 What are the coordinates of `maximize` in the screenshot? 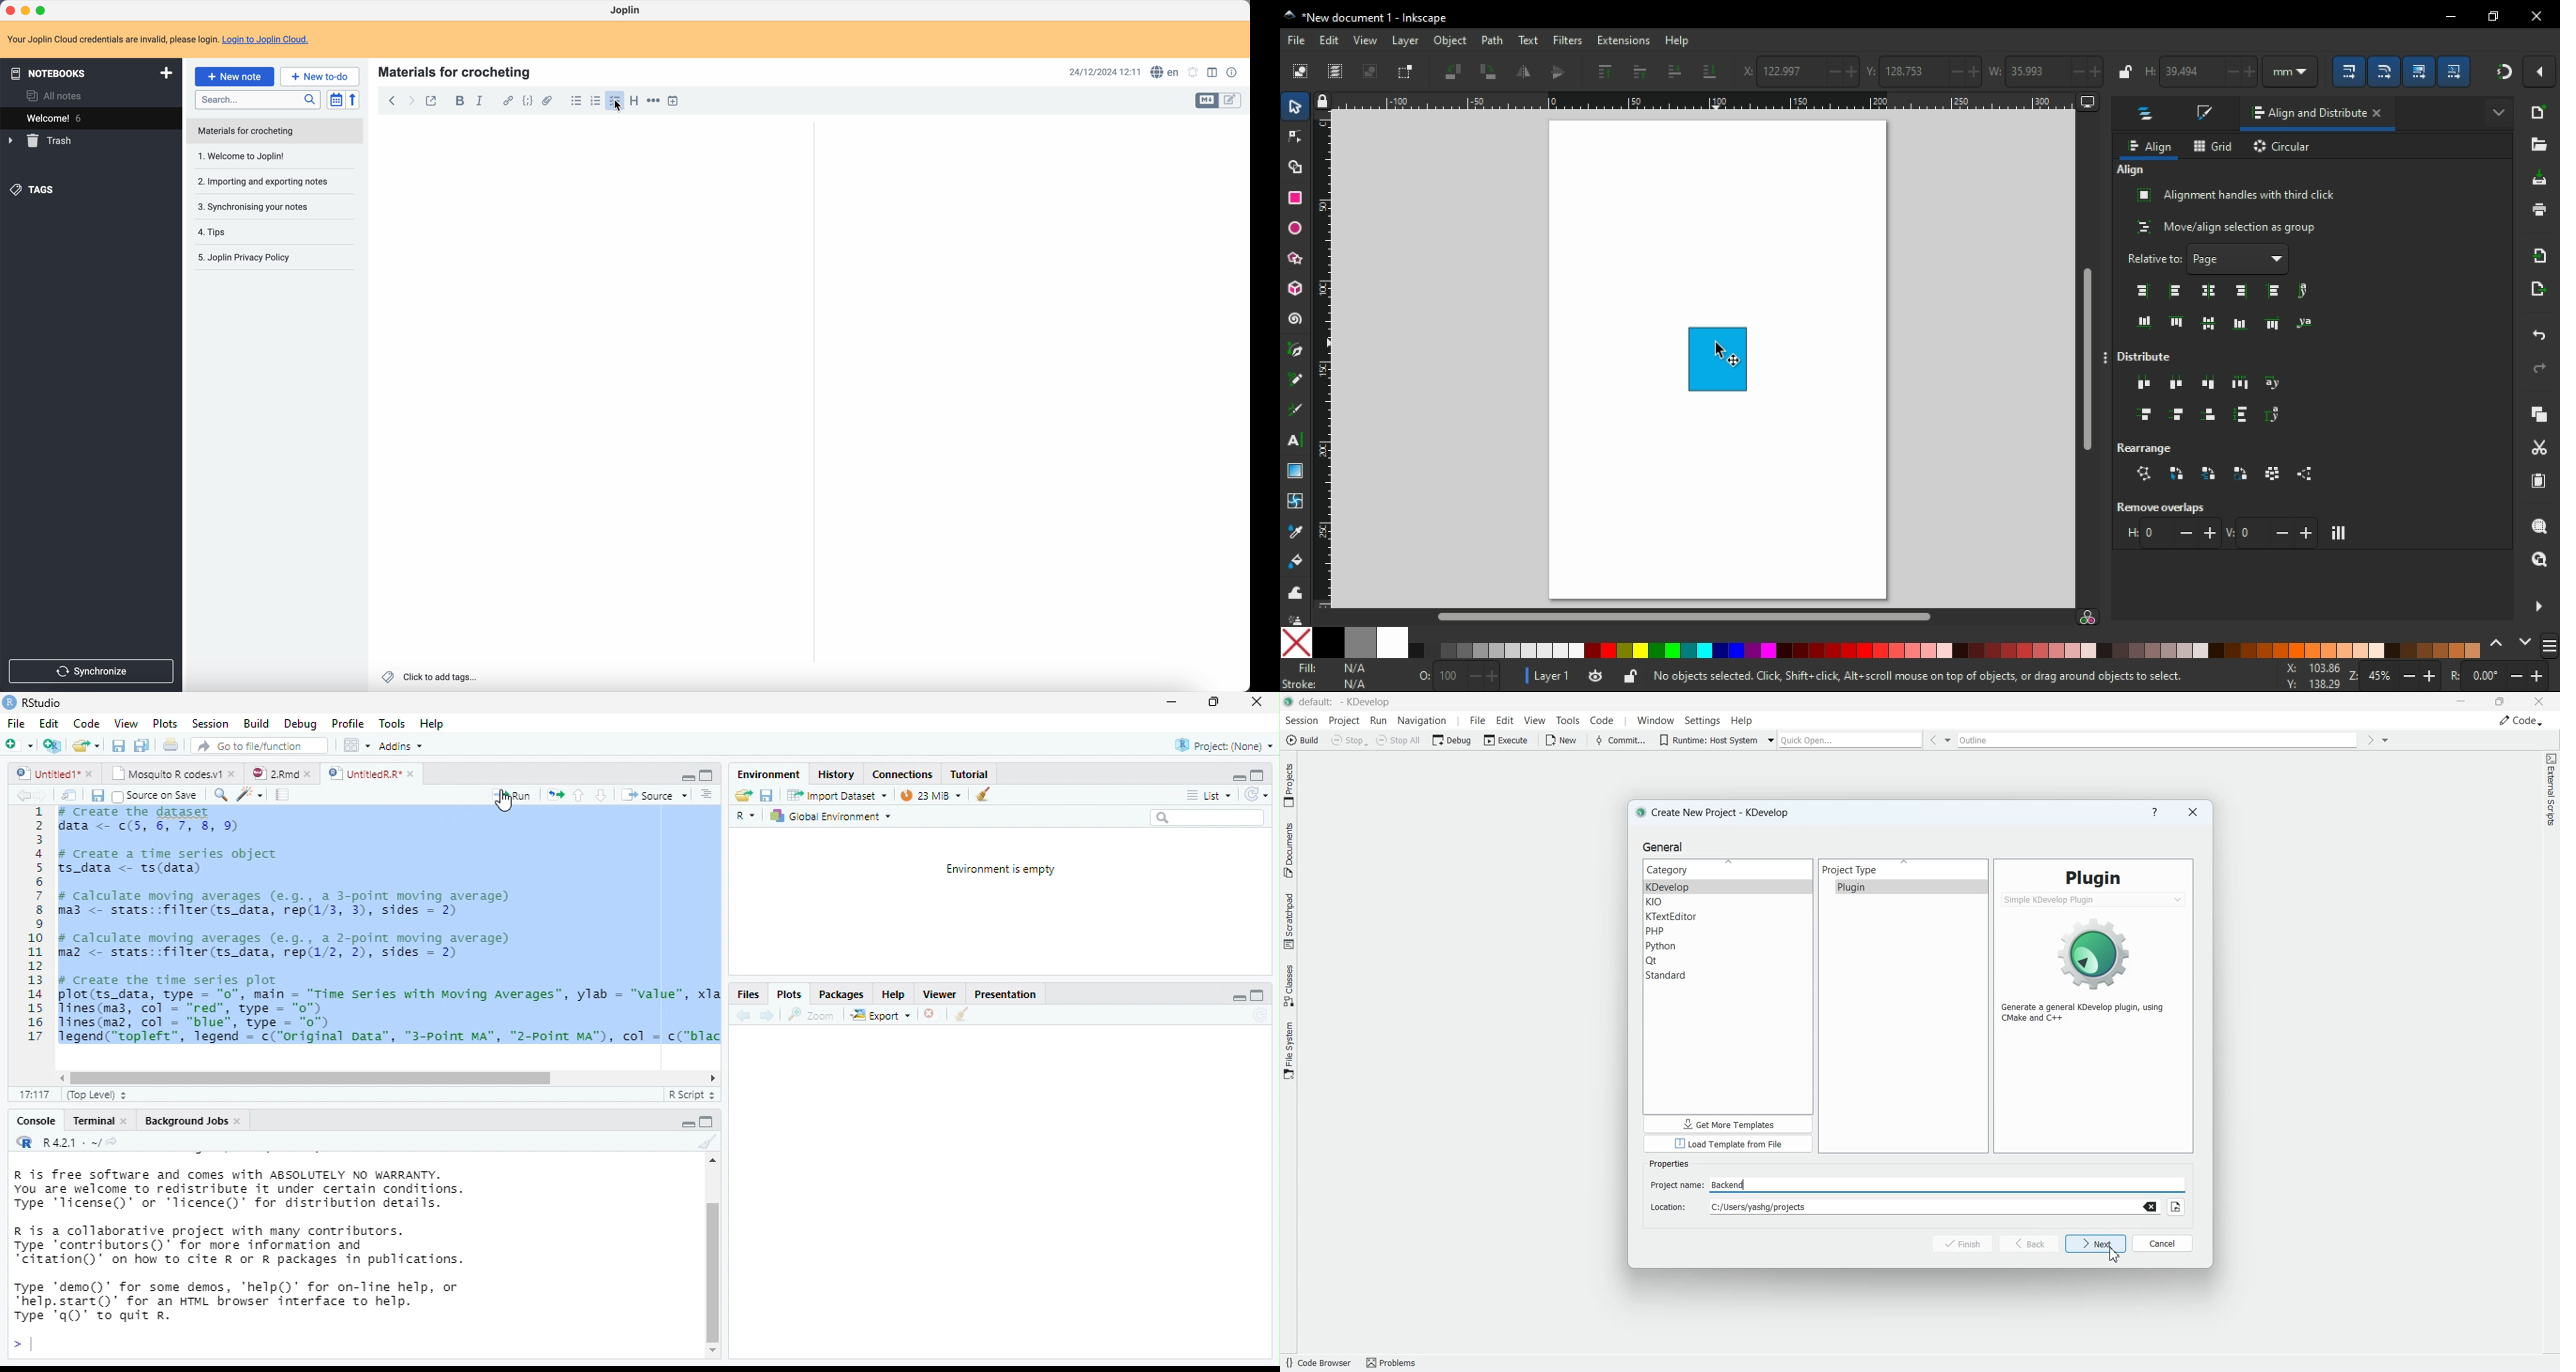 It's located at (1213, 702).